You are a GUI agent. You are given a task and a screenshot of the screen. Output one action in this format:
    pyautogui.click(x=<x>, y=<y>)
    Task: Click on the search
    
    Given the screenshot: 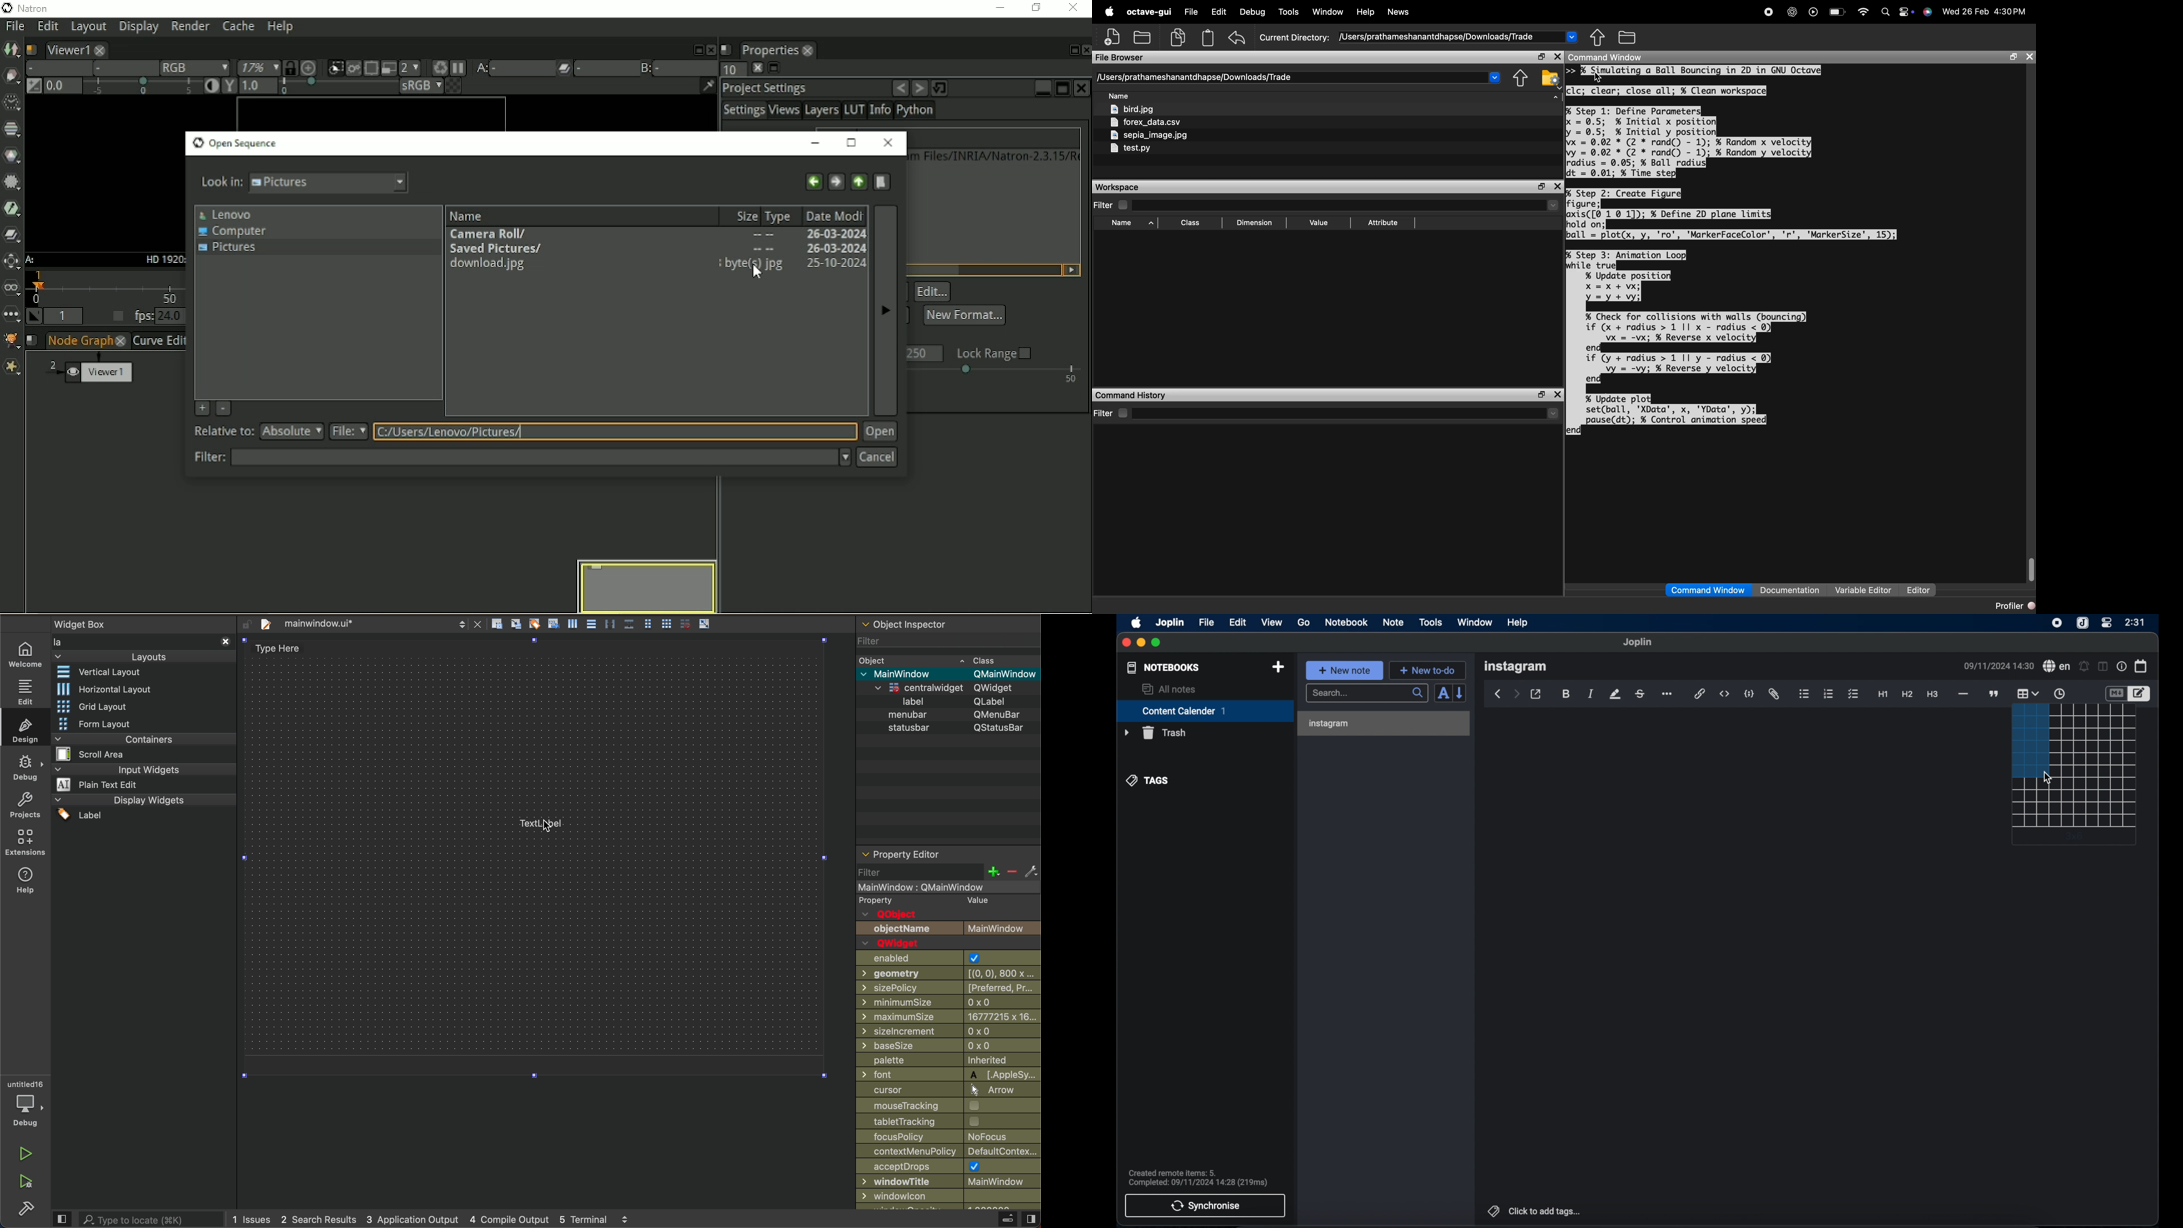 What is the action you would take?
    pyautogui.click(x=1885, y=14)
    